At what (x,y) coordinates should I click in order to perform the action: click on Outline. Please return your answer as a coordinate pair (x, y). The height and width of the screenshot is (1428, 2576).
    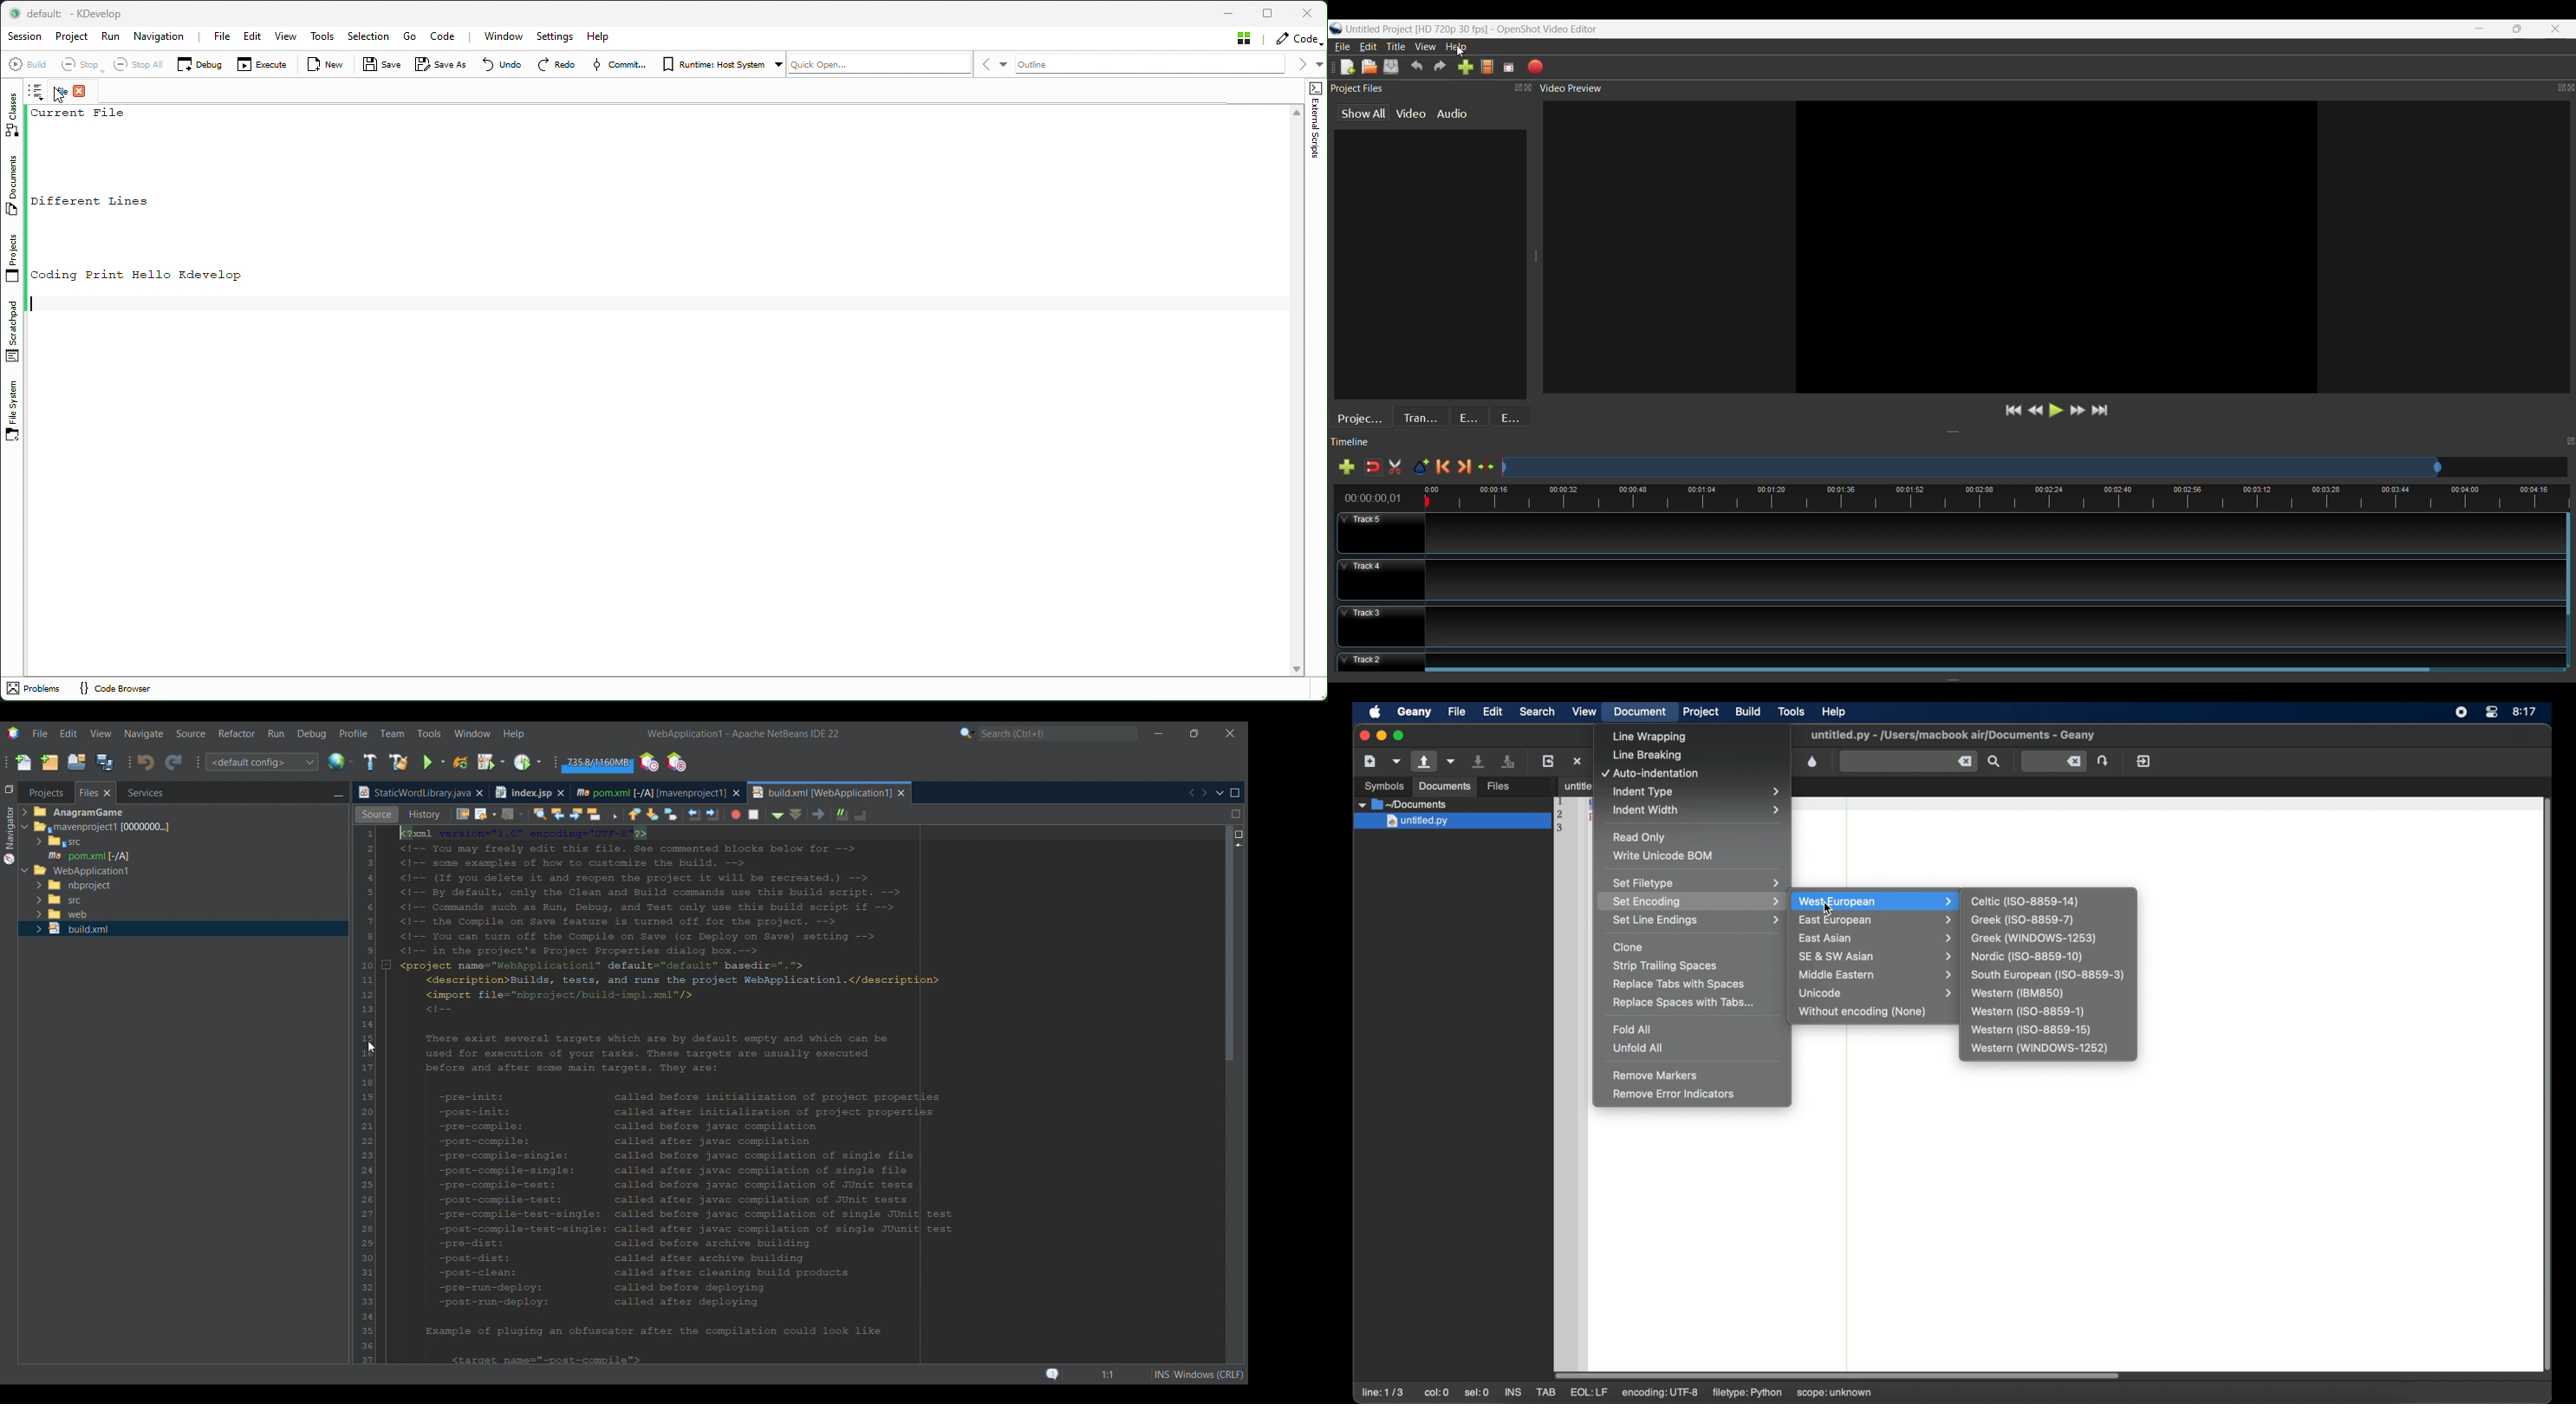
    Looking at the image, I should click on (1155, 64).